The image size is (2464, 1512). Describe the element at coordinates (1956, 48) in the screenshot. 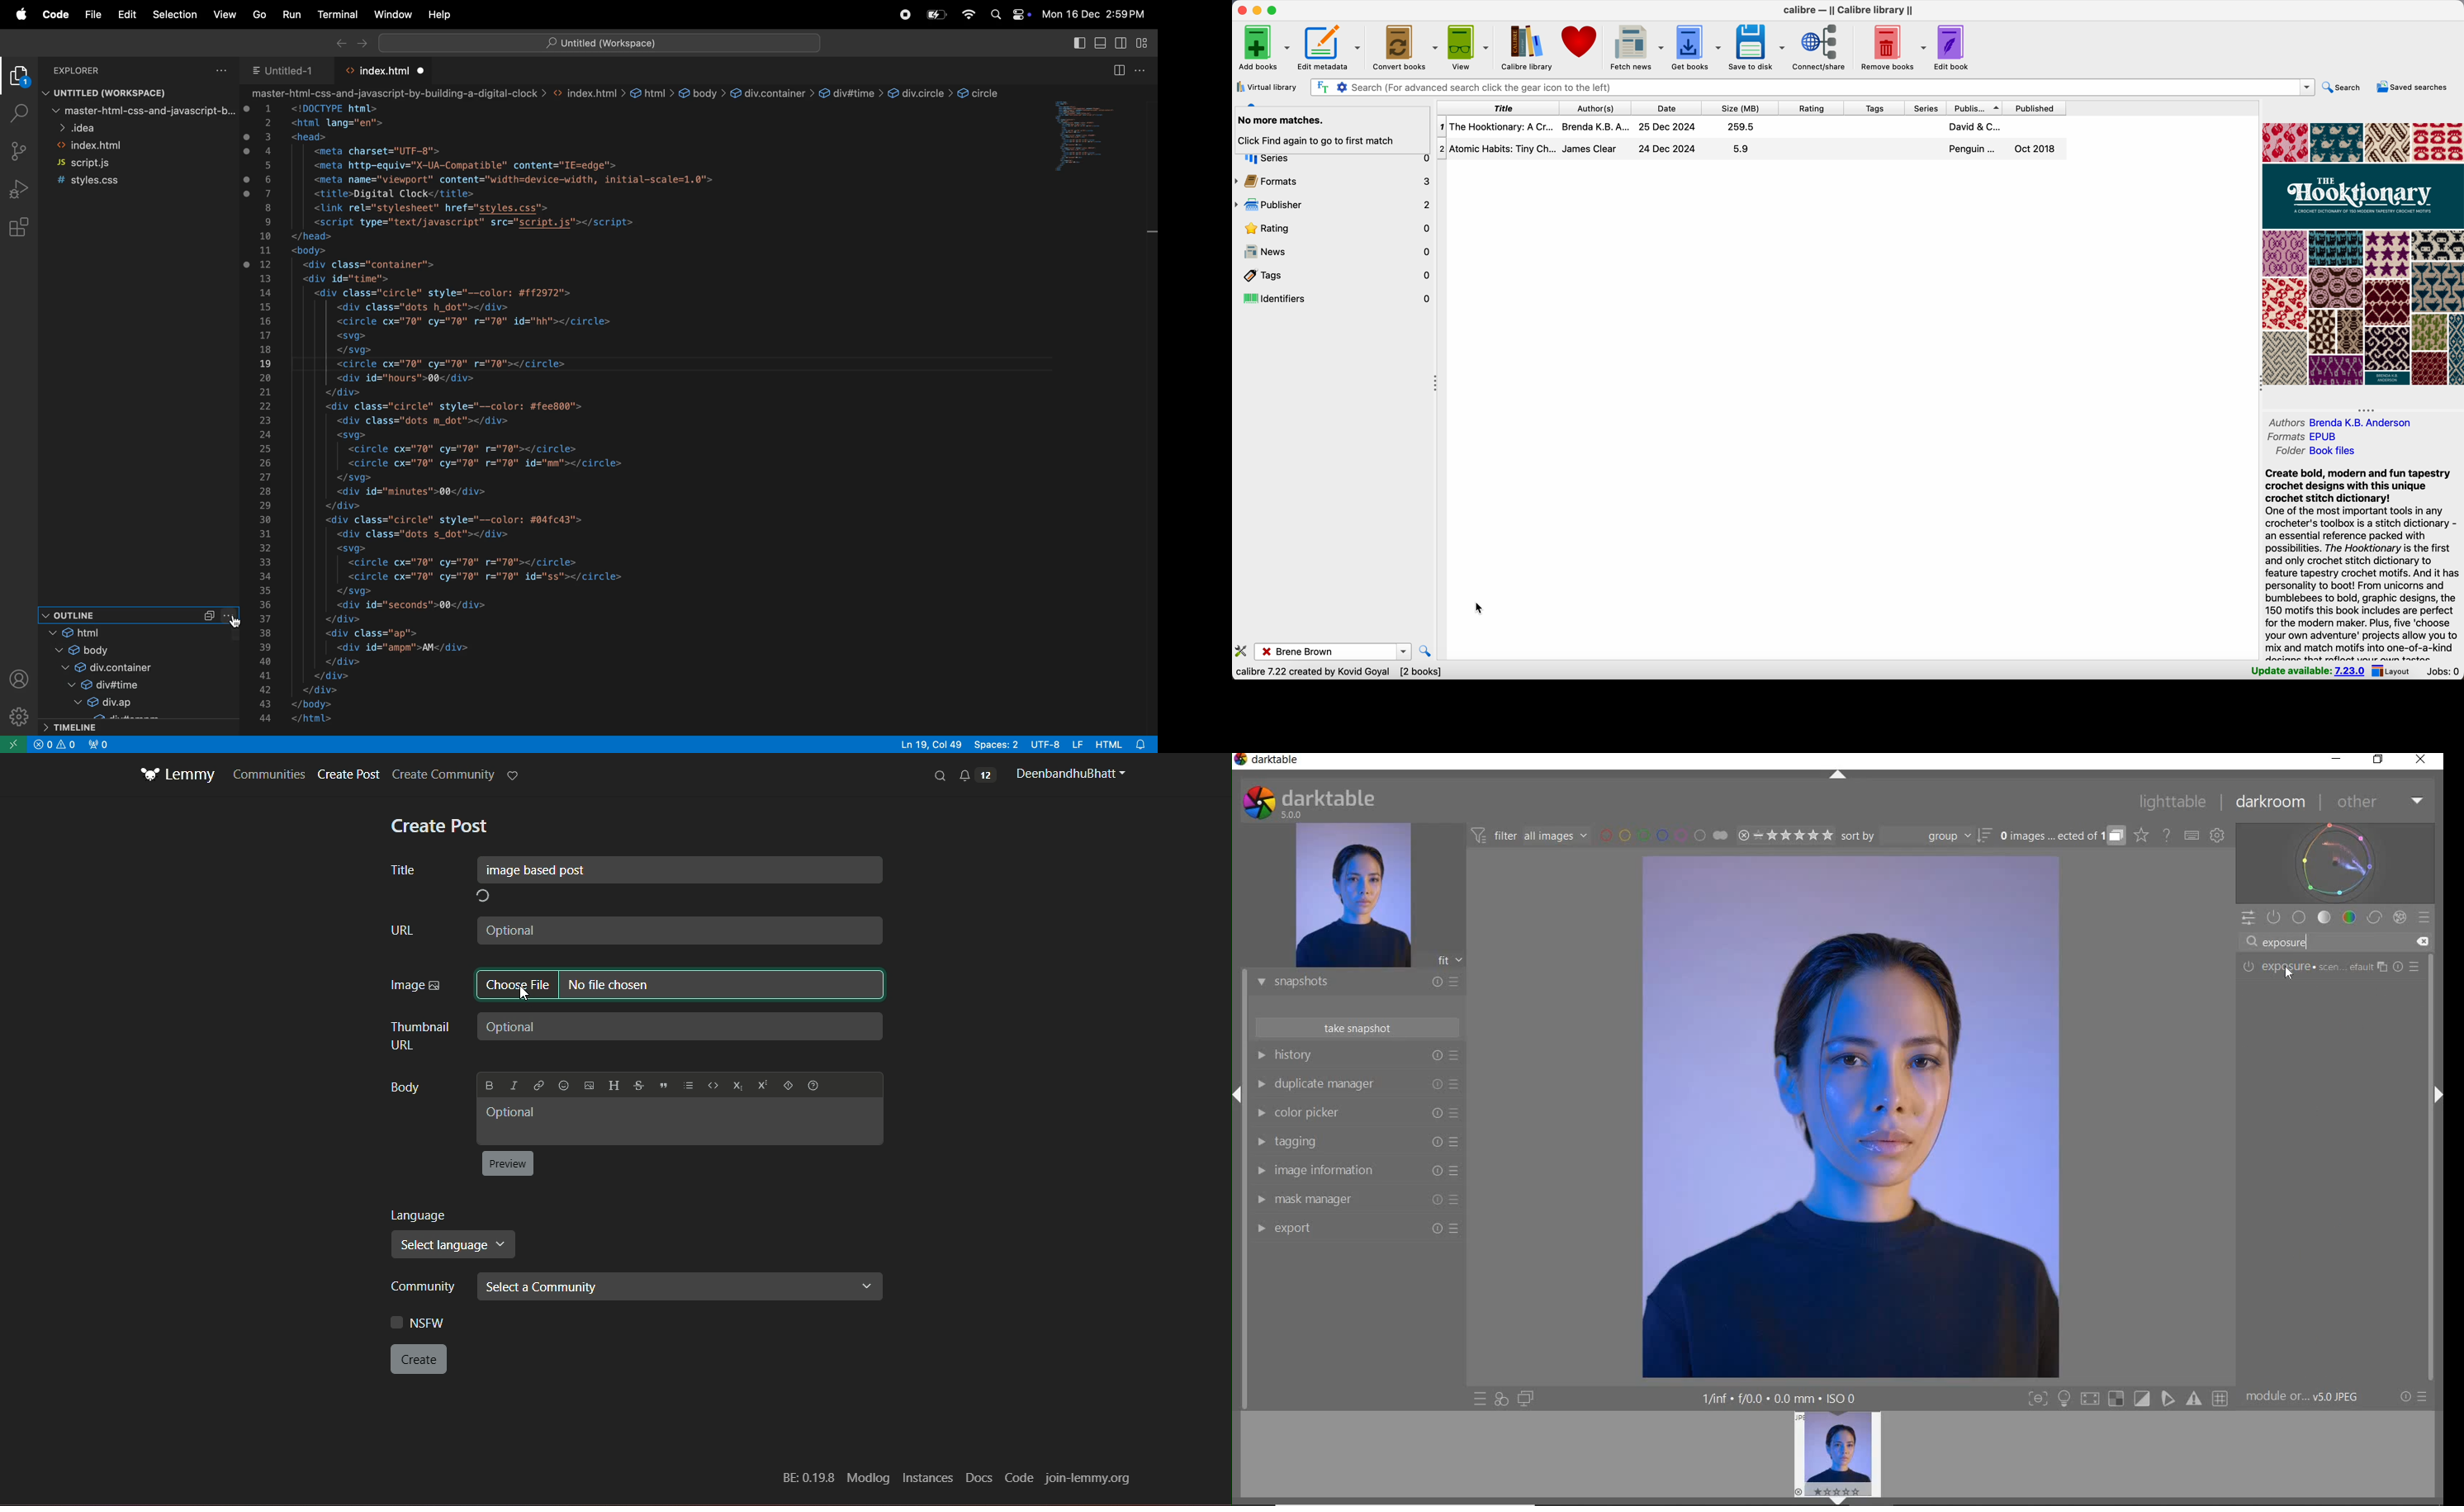

I see `edit book` at that location.